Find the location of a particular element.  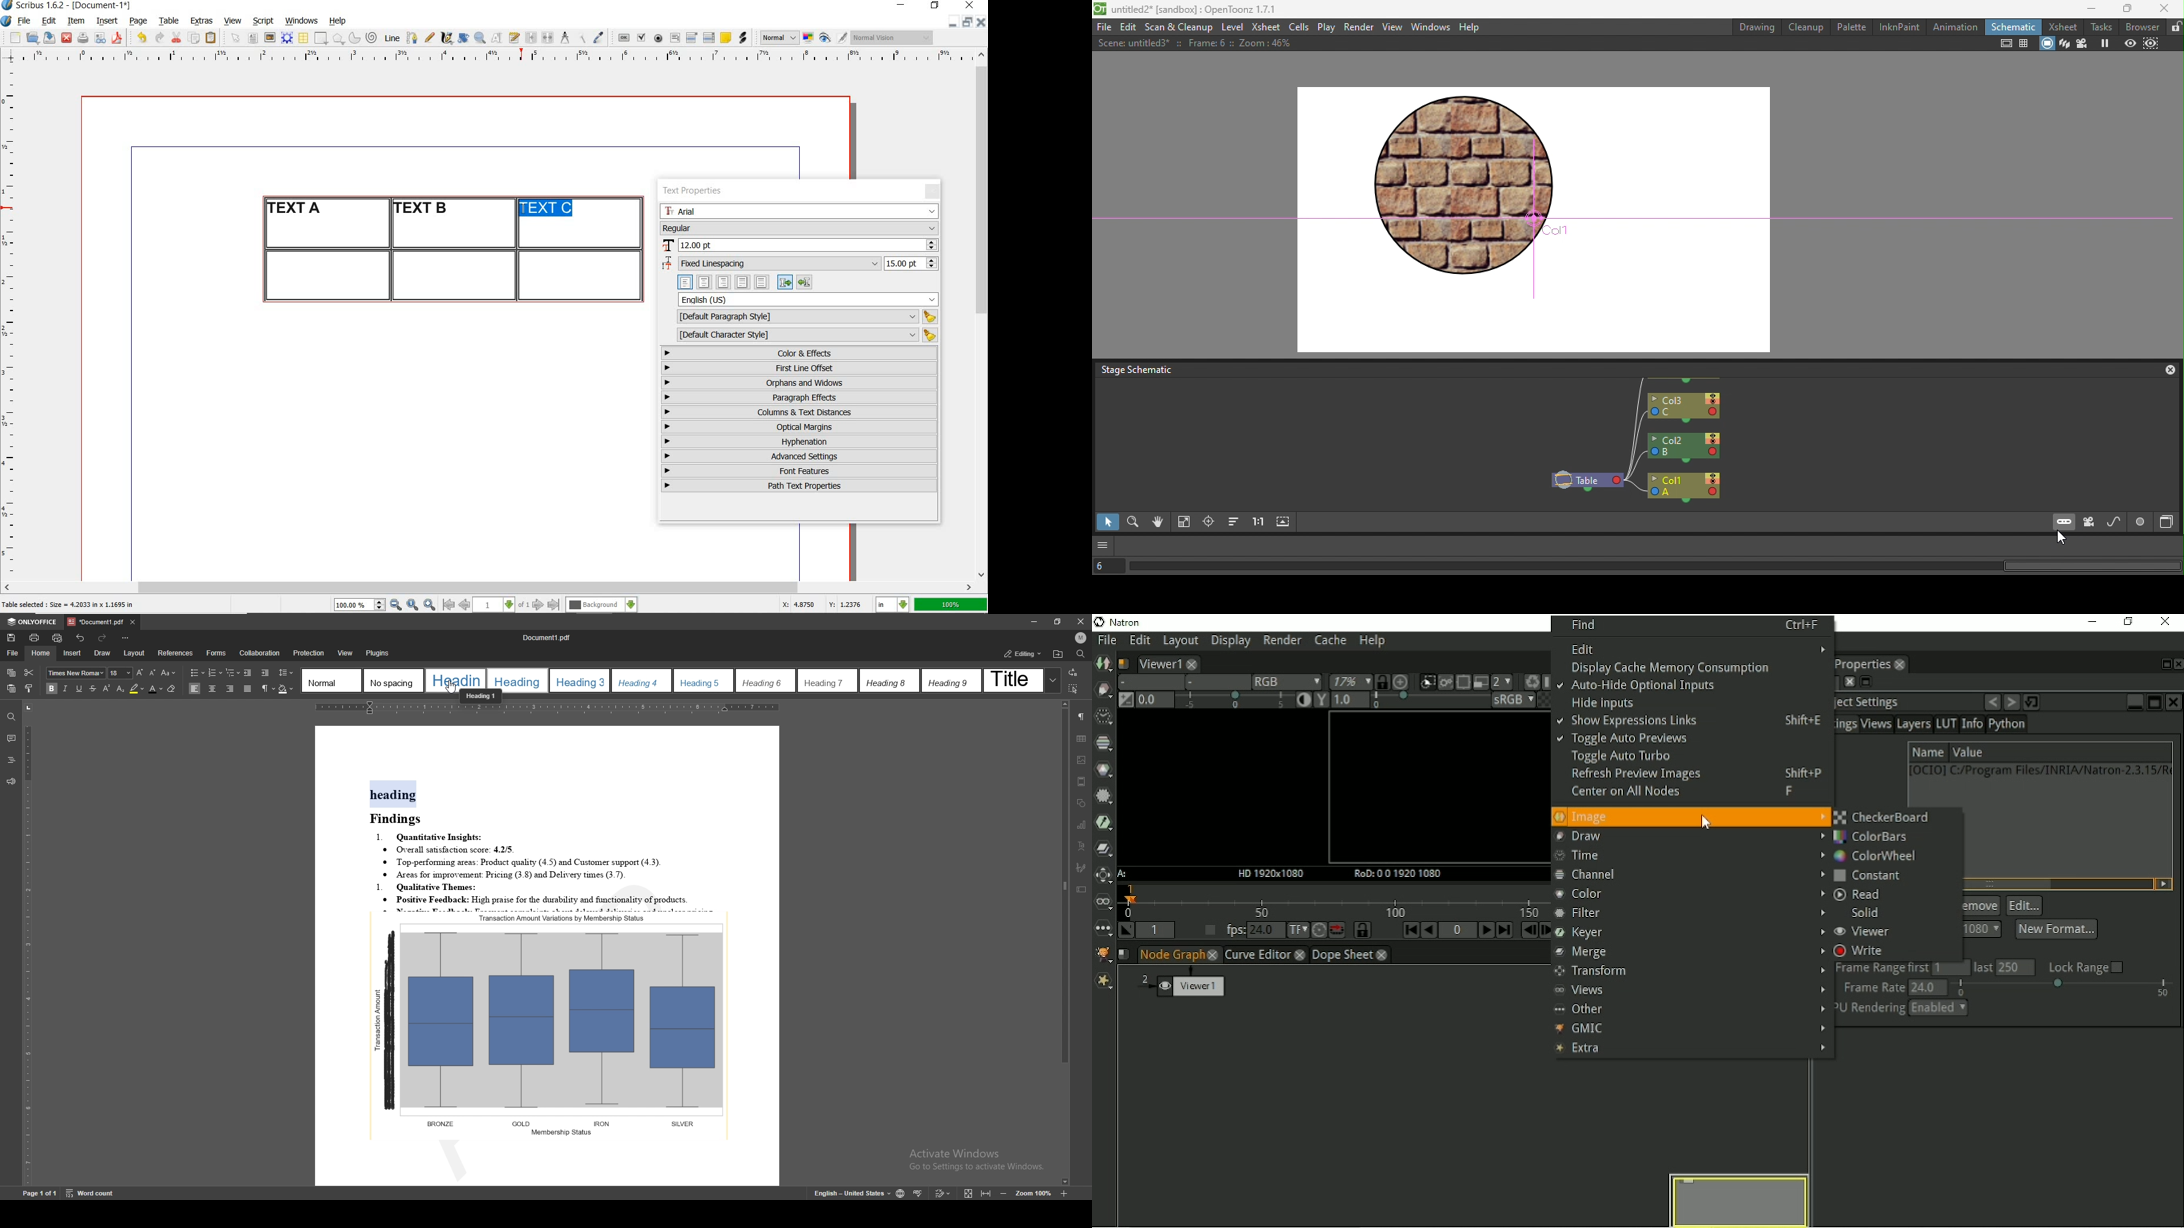

system logo is located at coordinates (7, 21).